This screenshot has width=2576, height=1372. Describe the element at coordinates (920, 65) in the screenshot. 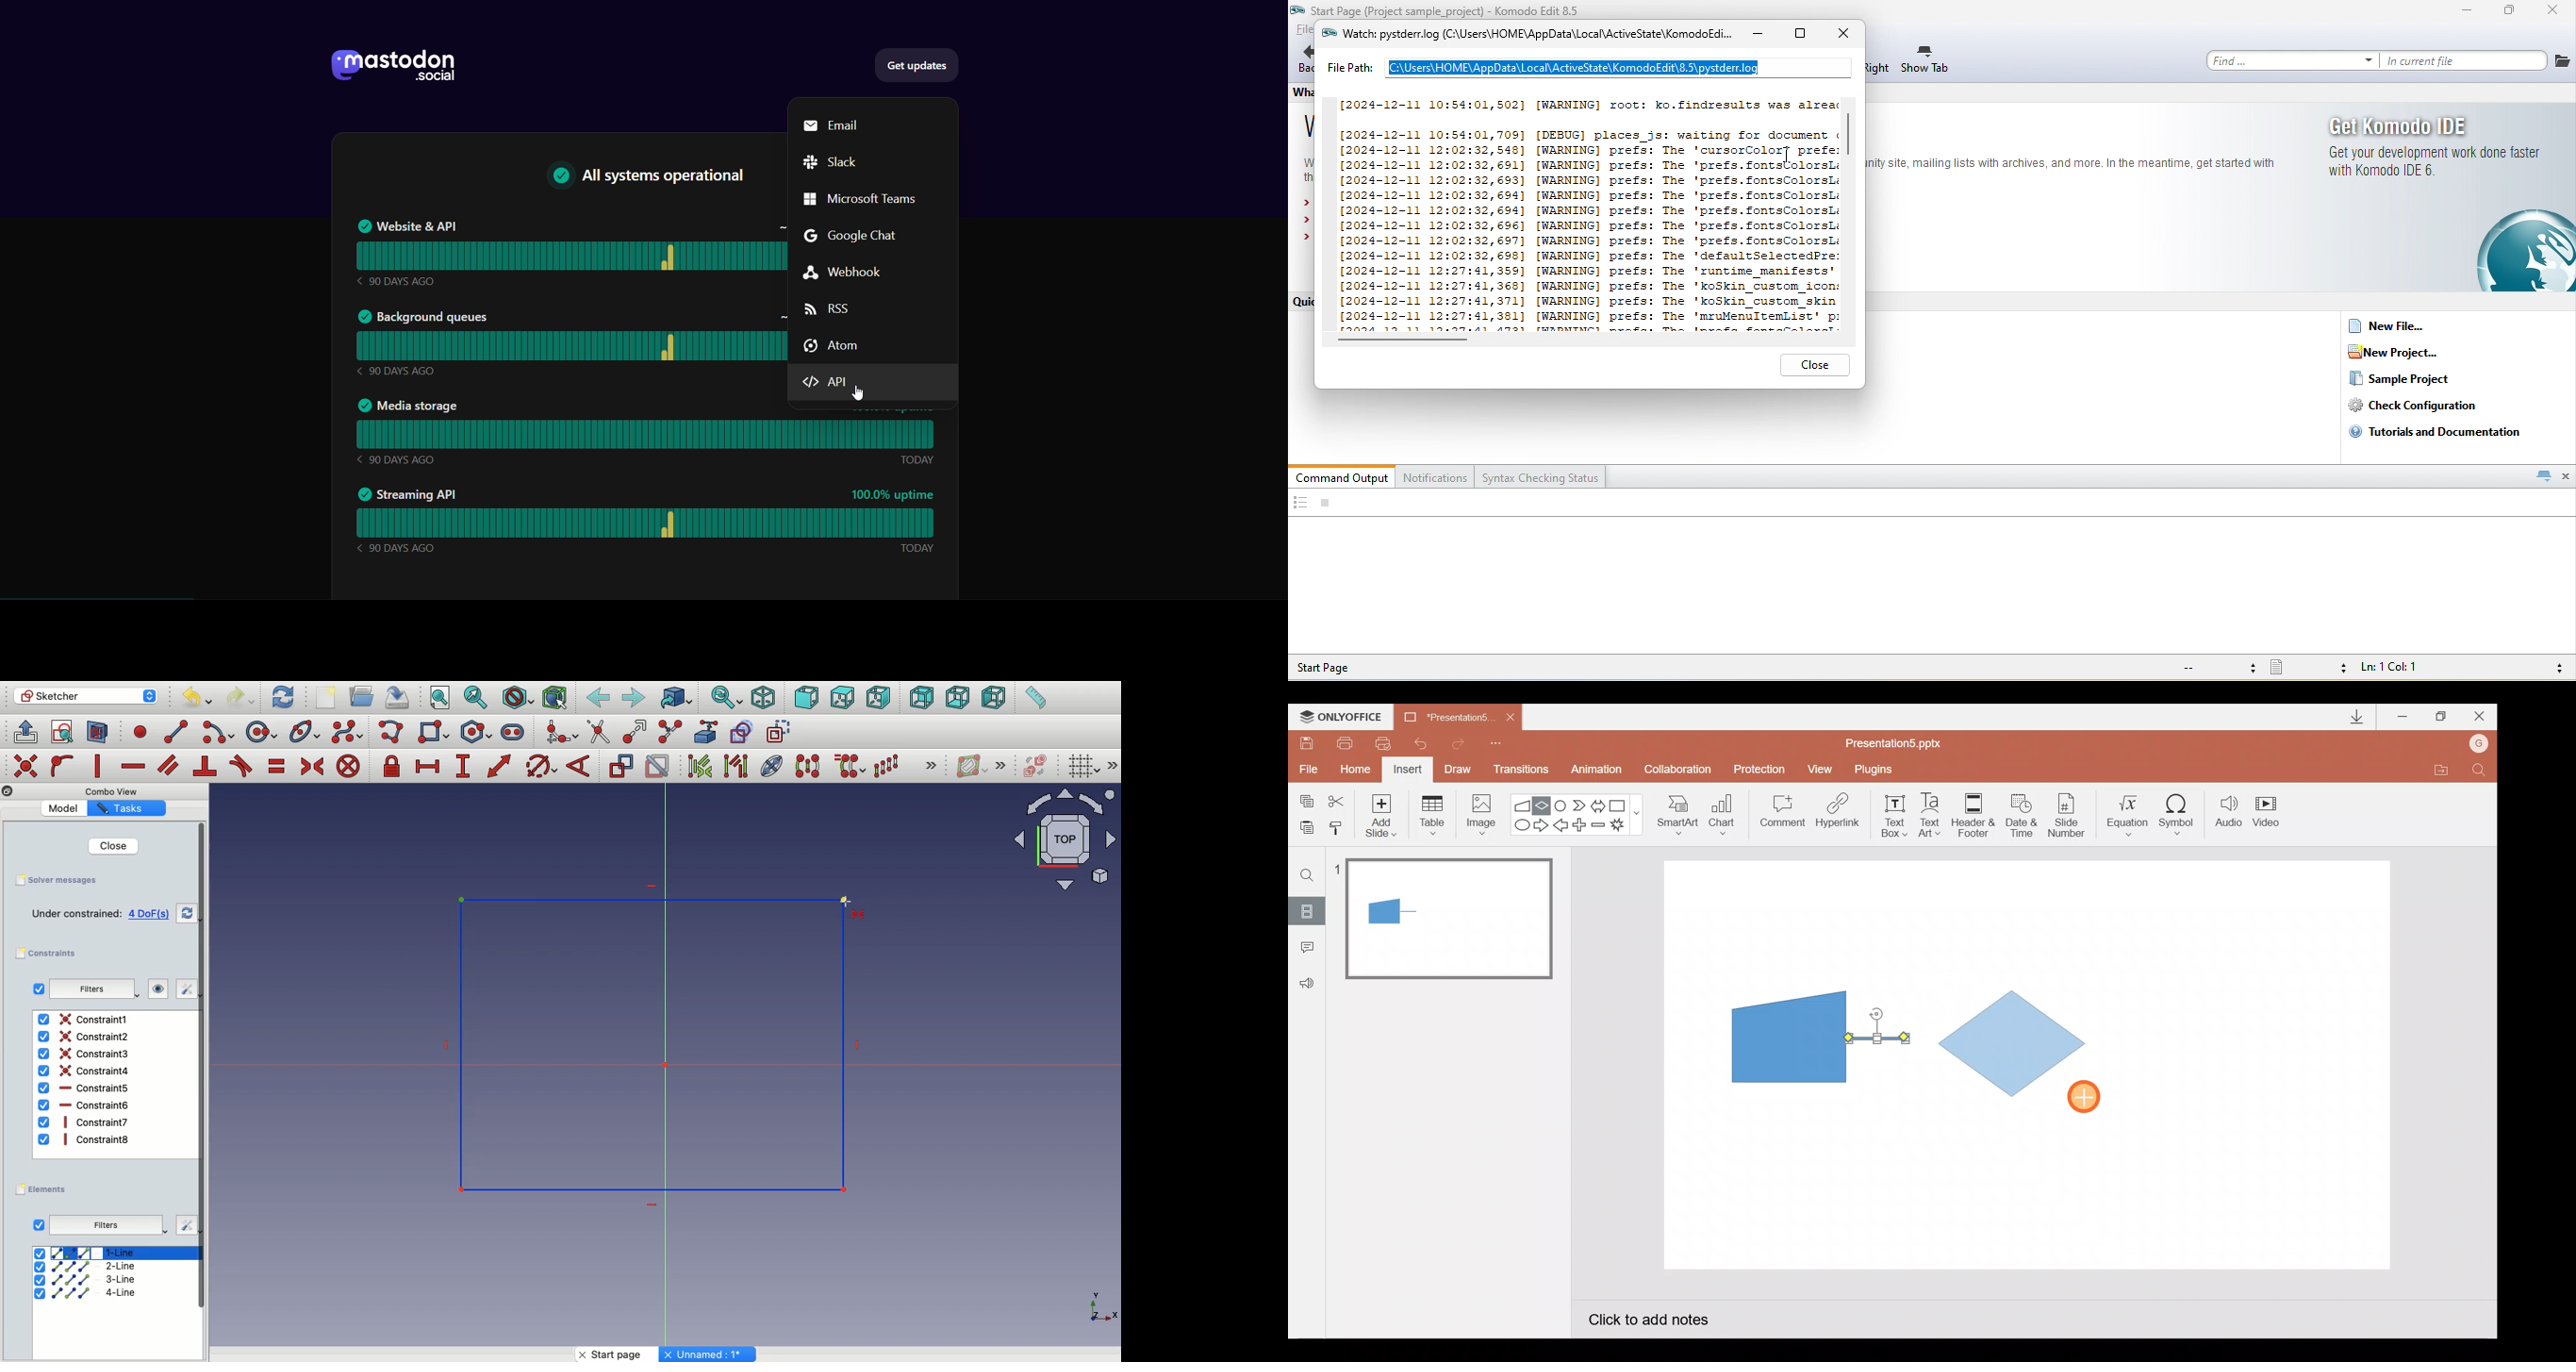

I see `get updates` at that location.